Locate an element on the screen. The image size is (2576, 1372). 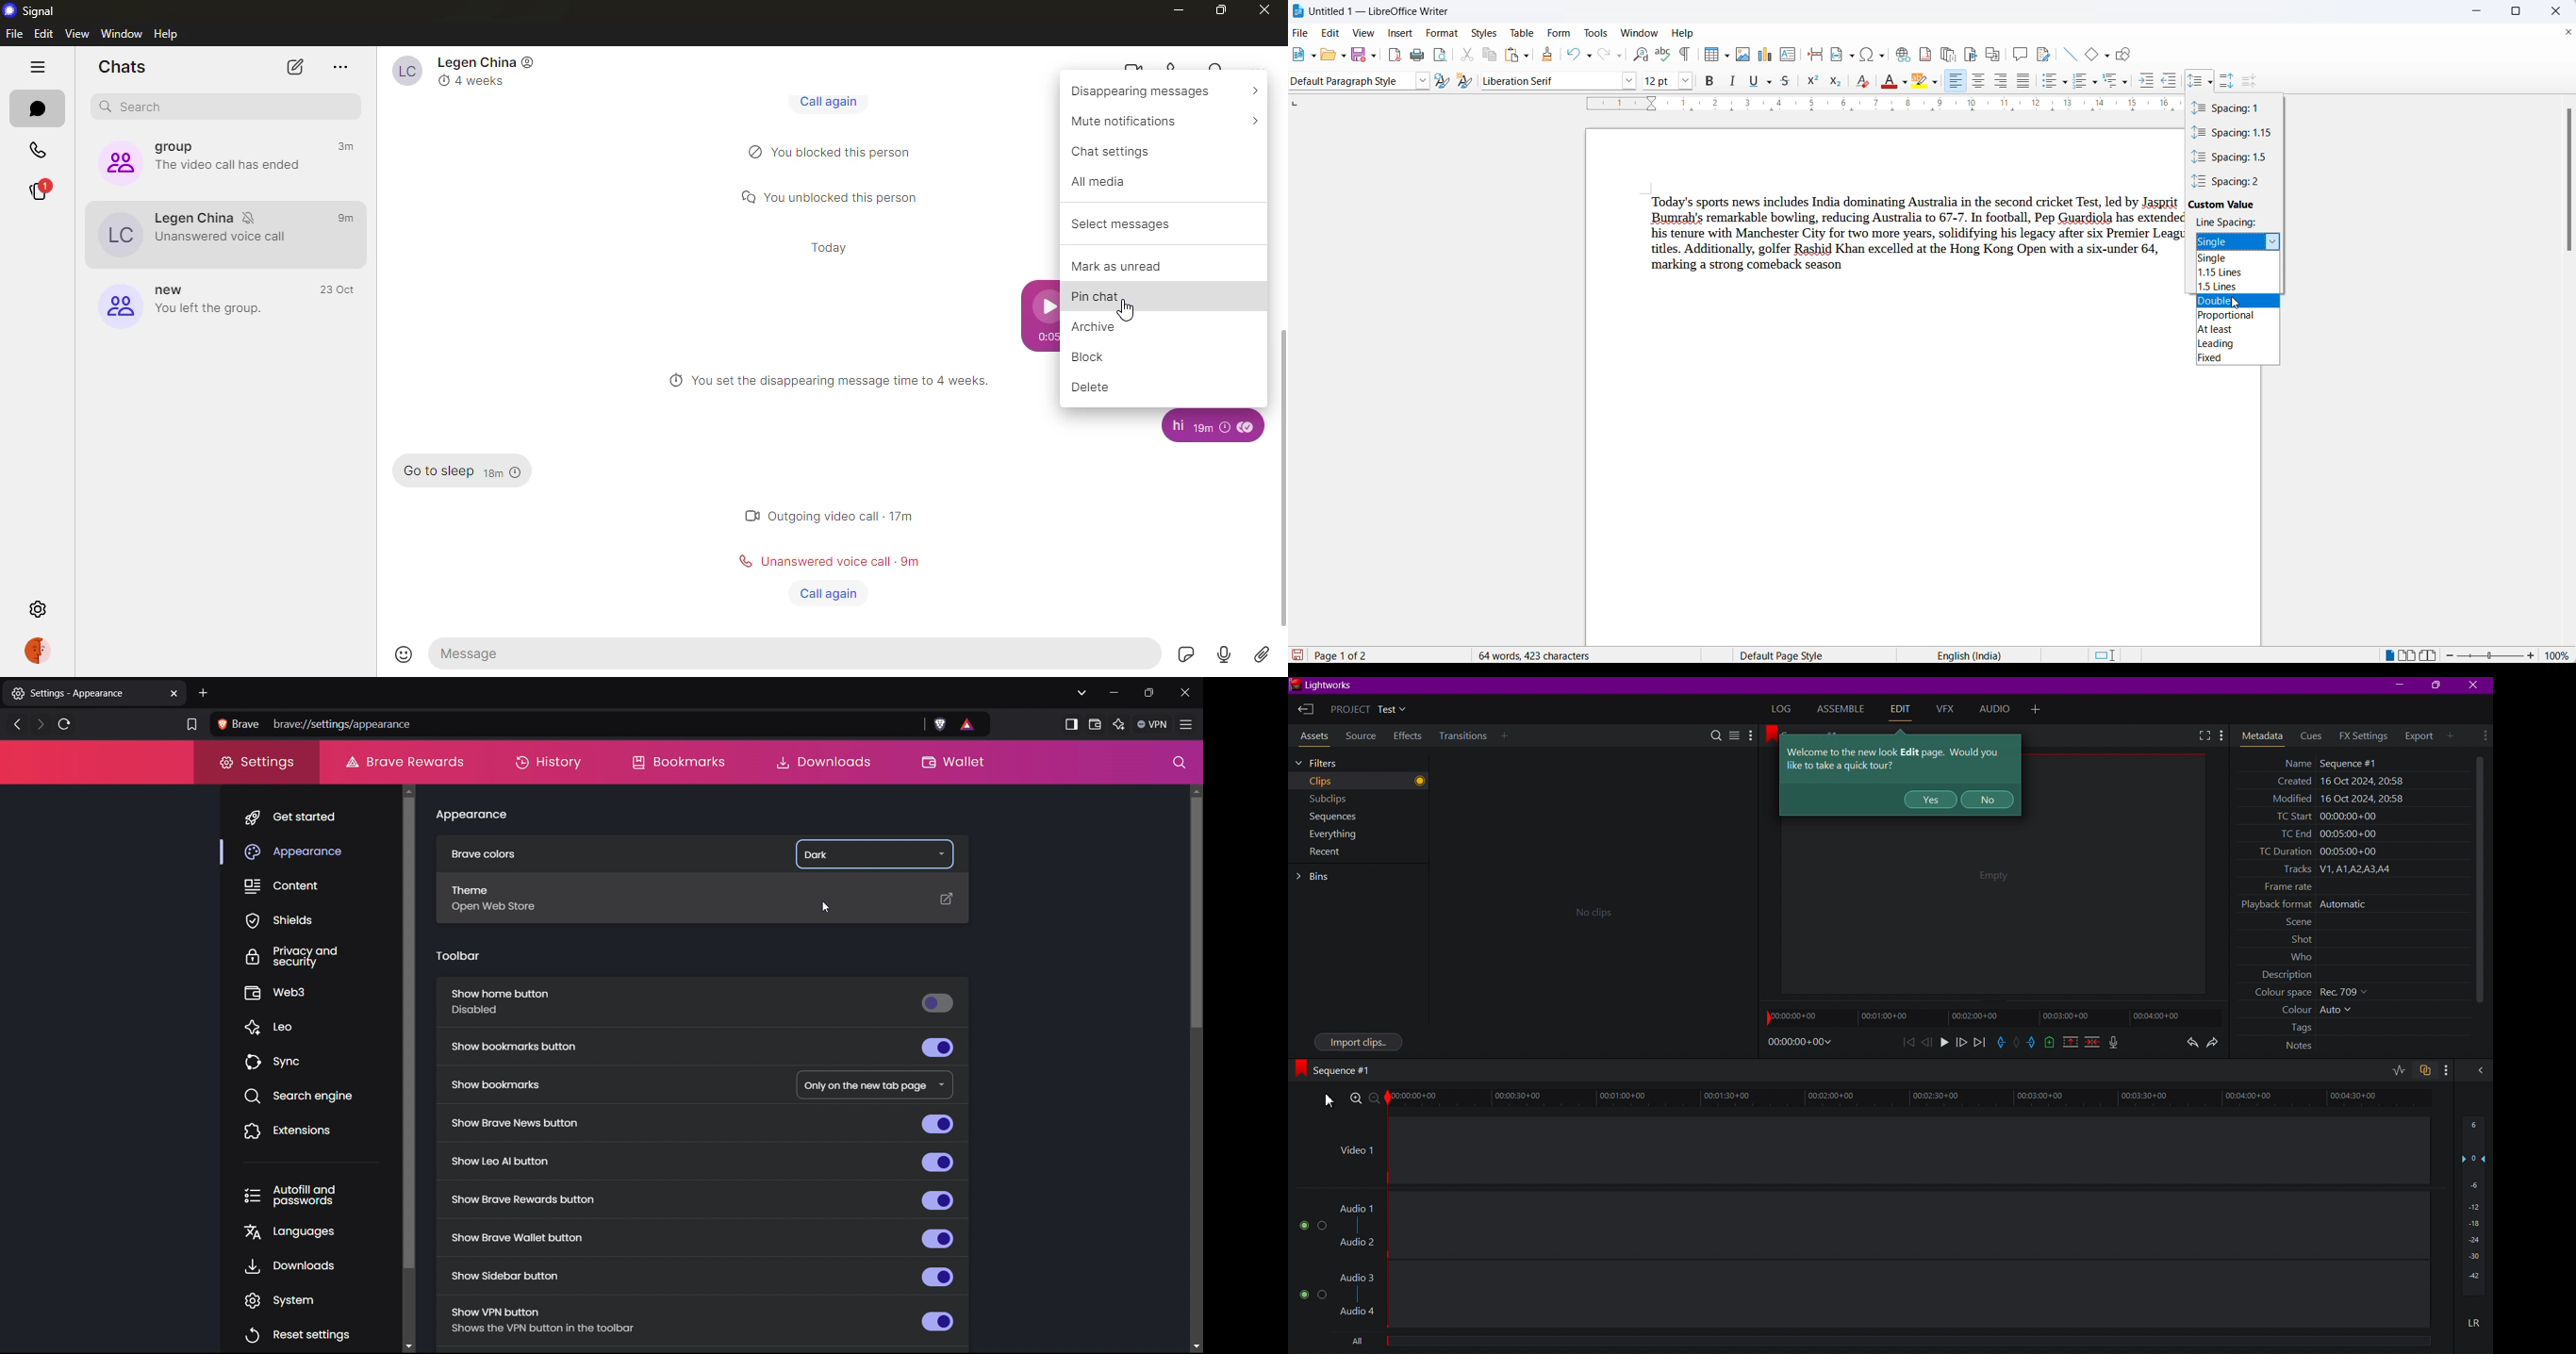
show leo AI button is located at coordinates (701, 1162).